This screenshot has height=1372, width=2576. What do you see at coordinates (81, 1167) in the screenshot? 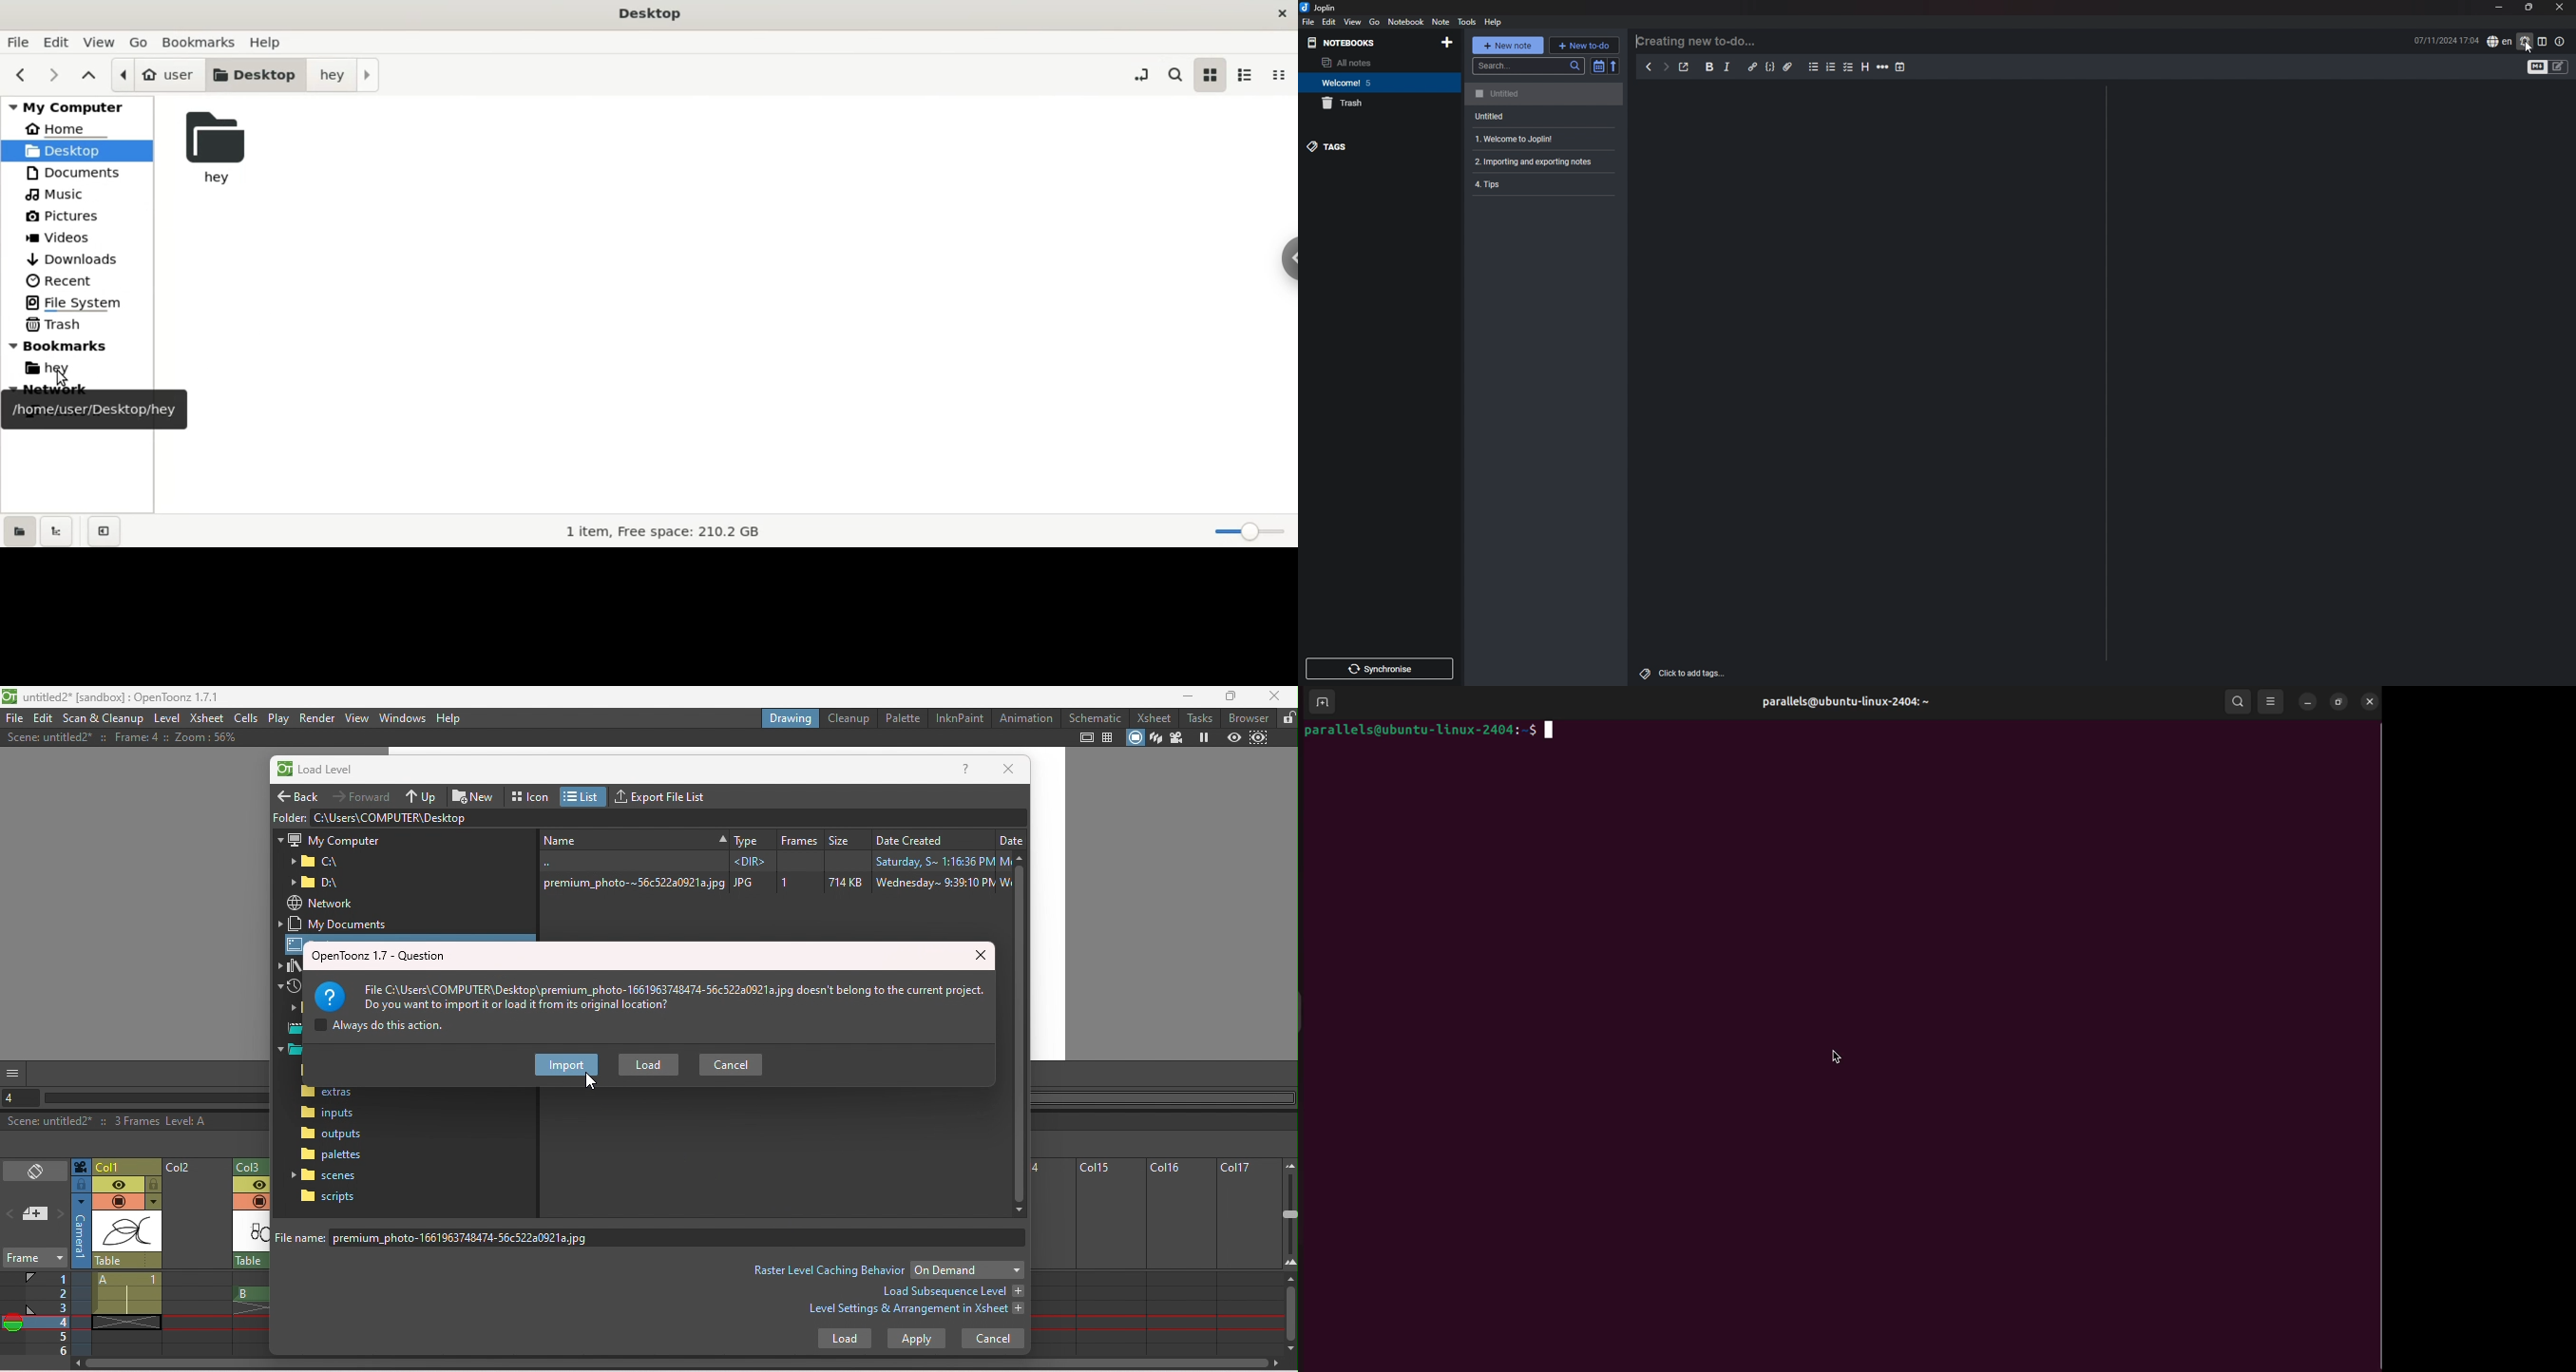
I see `Click to select camera` at bounding box center [81, 1167].